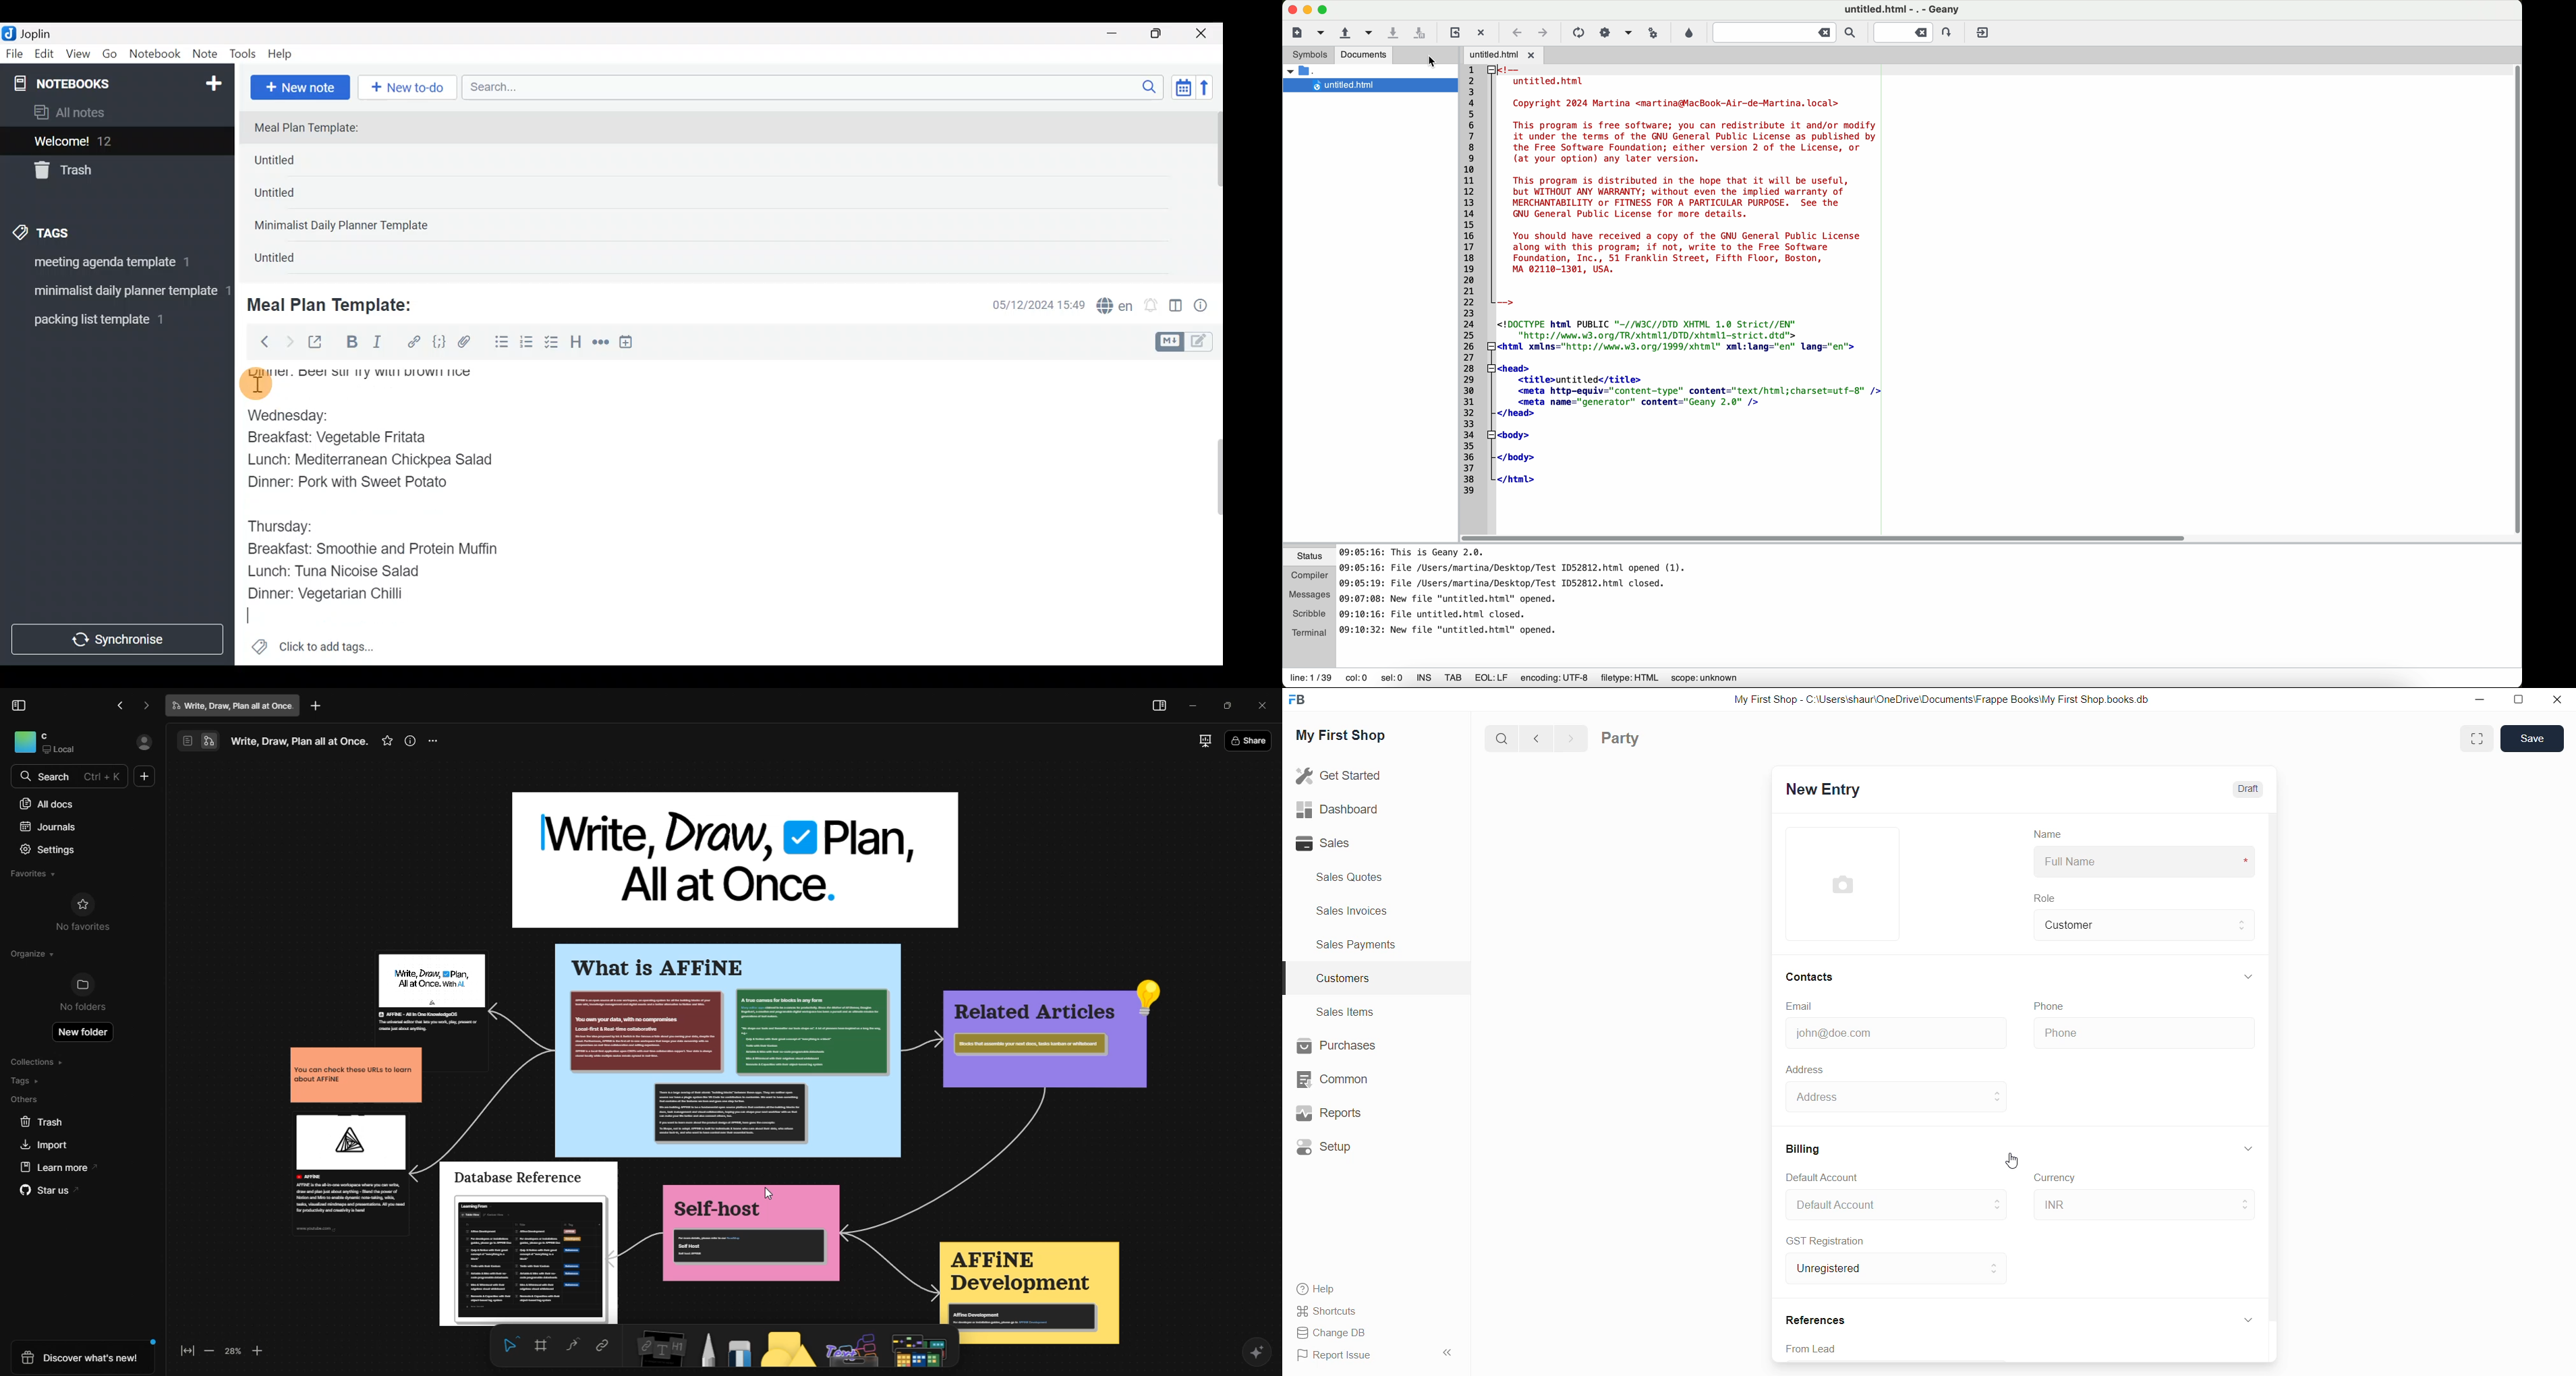 The image size is (2576, 1400). I want to click on Lunch: Mediterranean Chickpea Salad, so click(376, 458).